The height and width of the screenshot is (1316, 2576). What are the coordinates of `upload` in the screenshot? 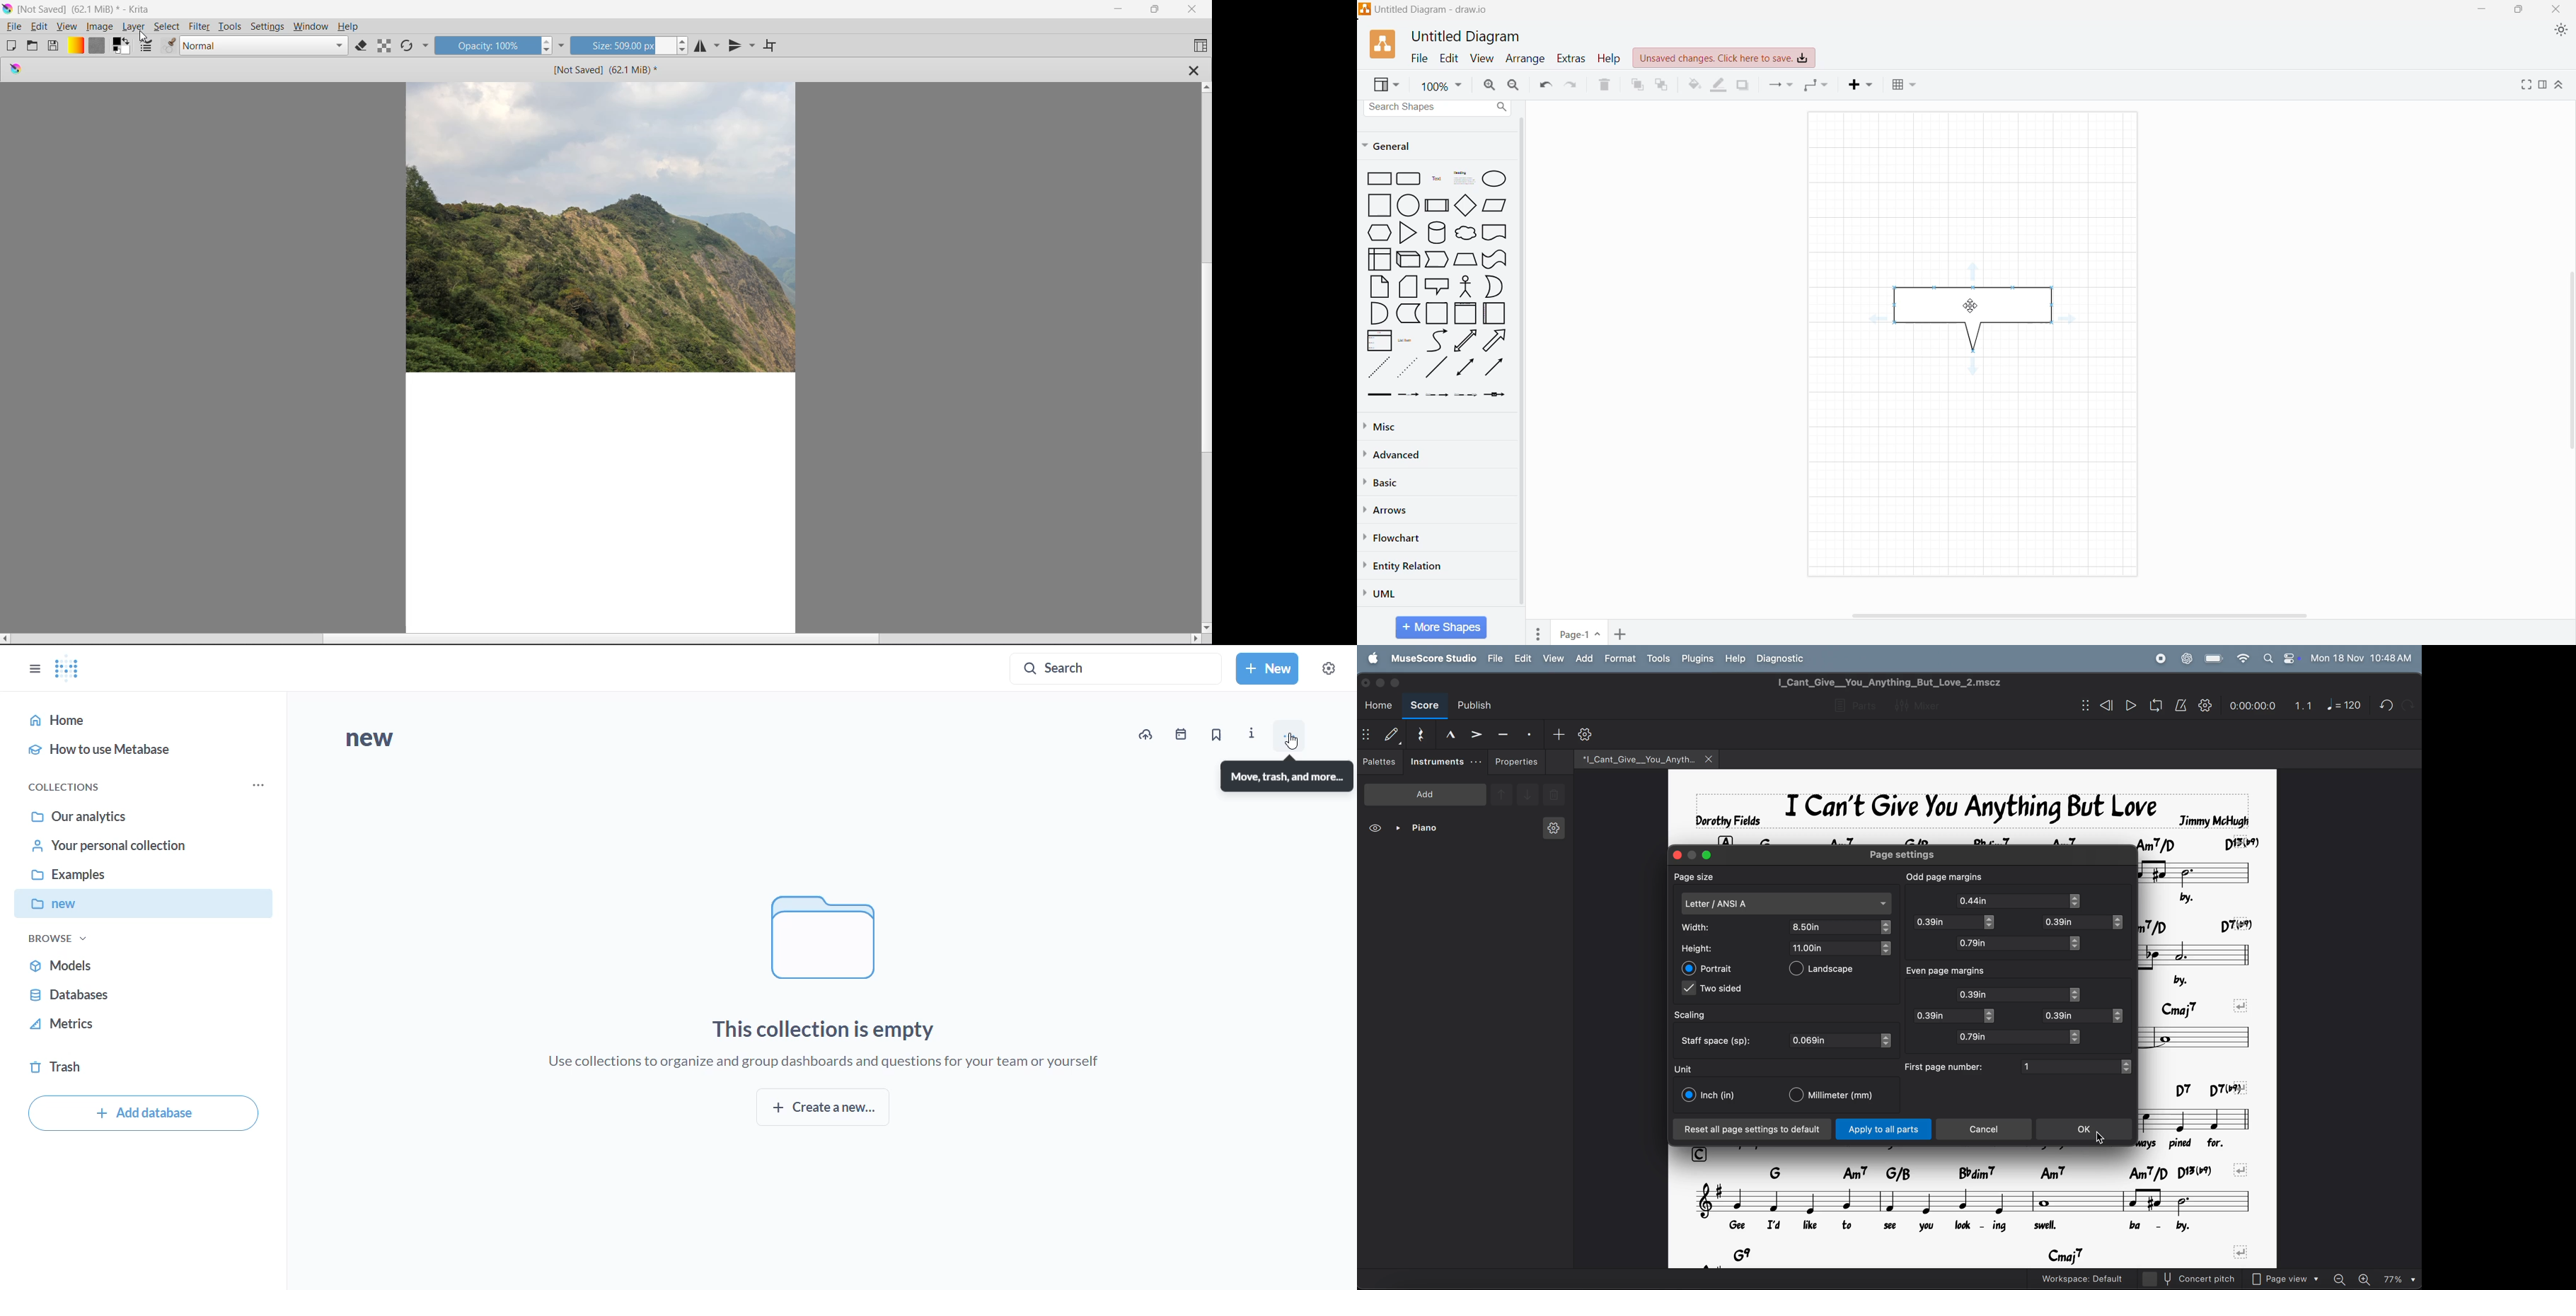 It's located at (1149, 733).